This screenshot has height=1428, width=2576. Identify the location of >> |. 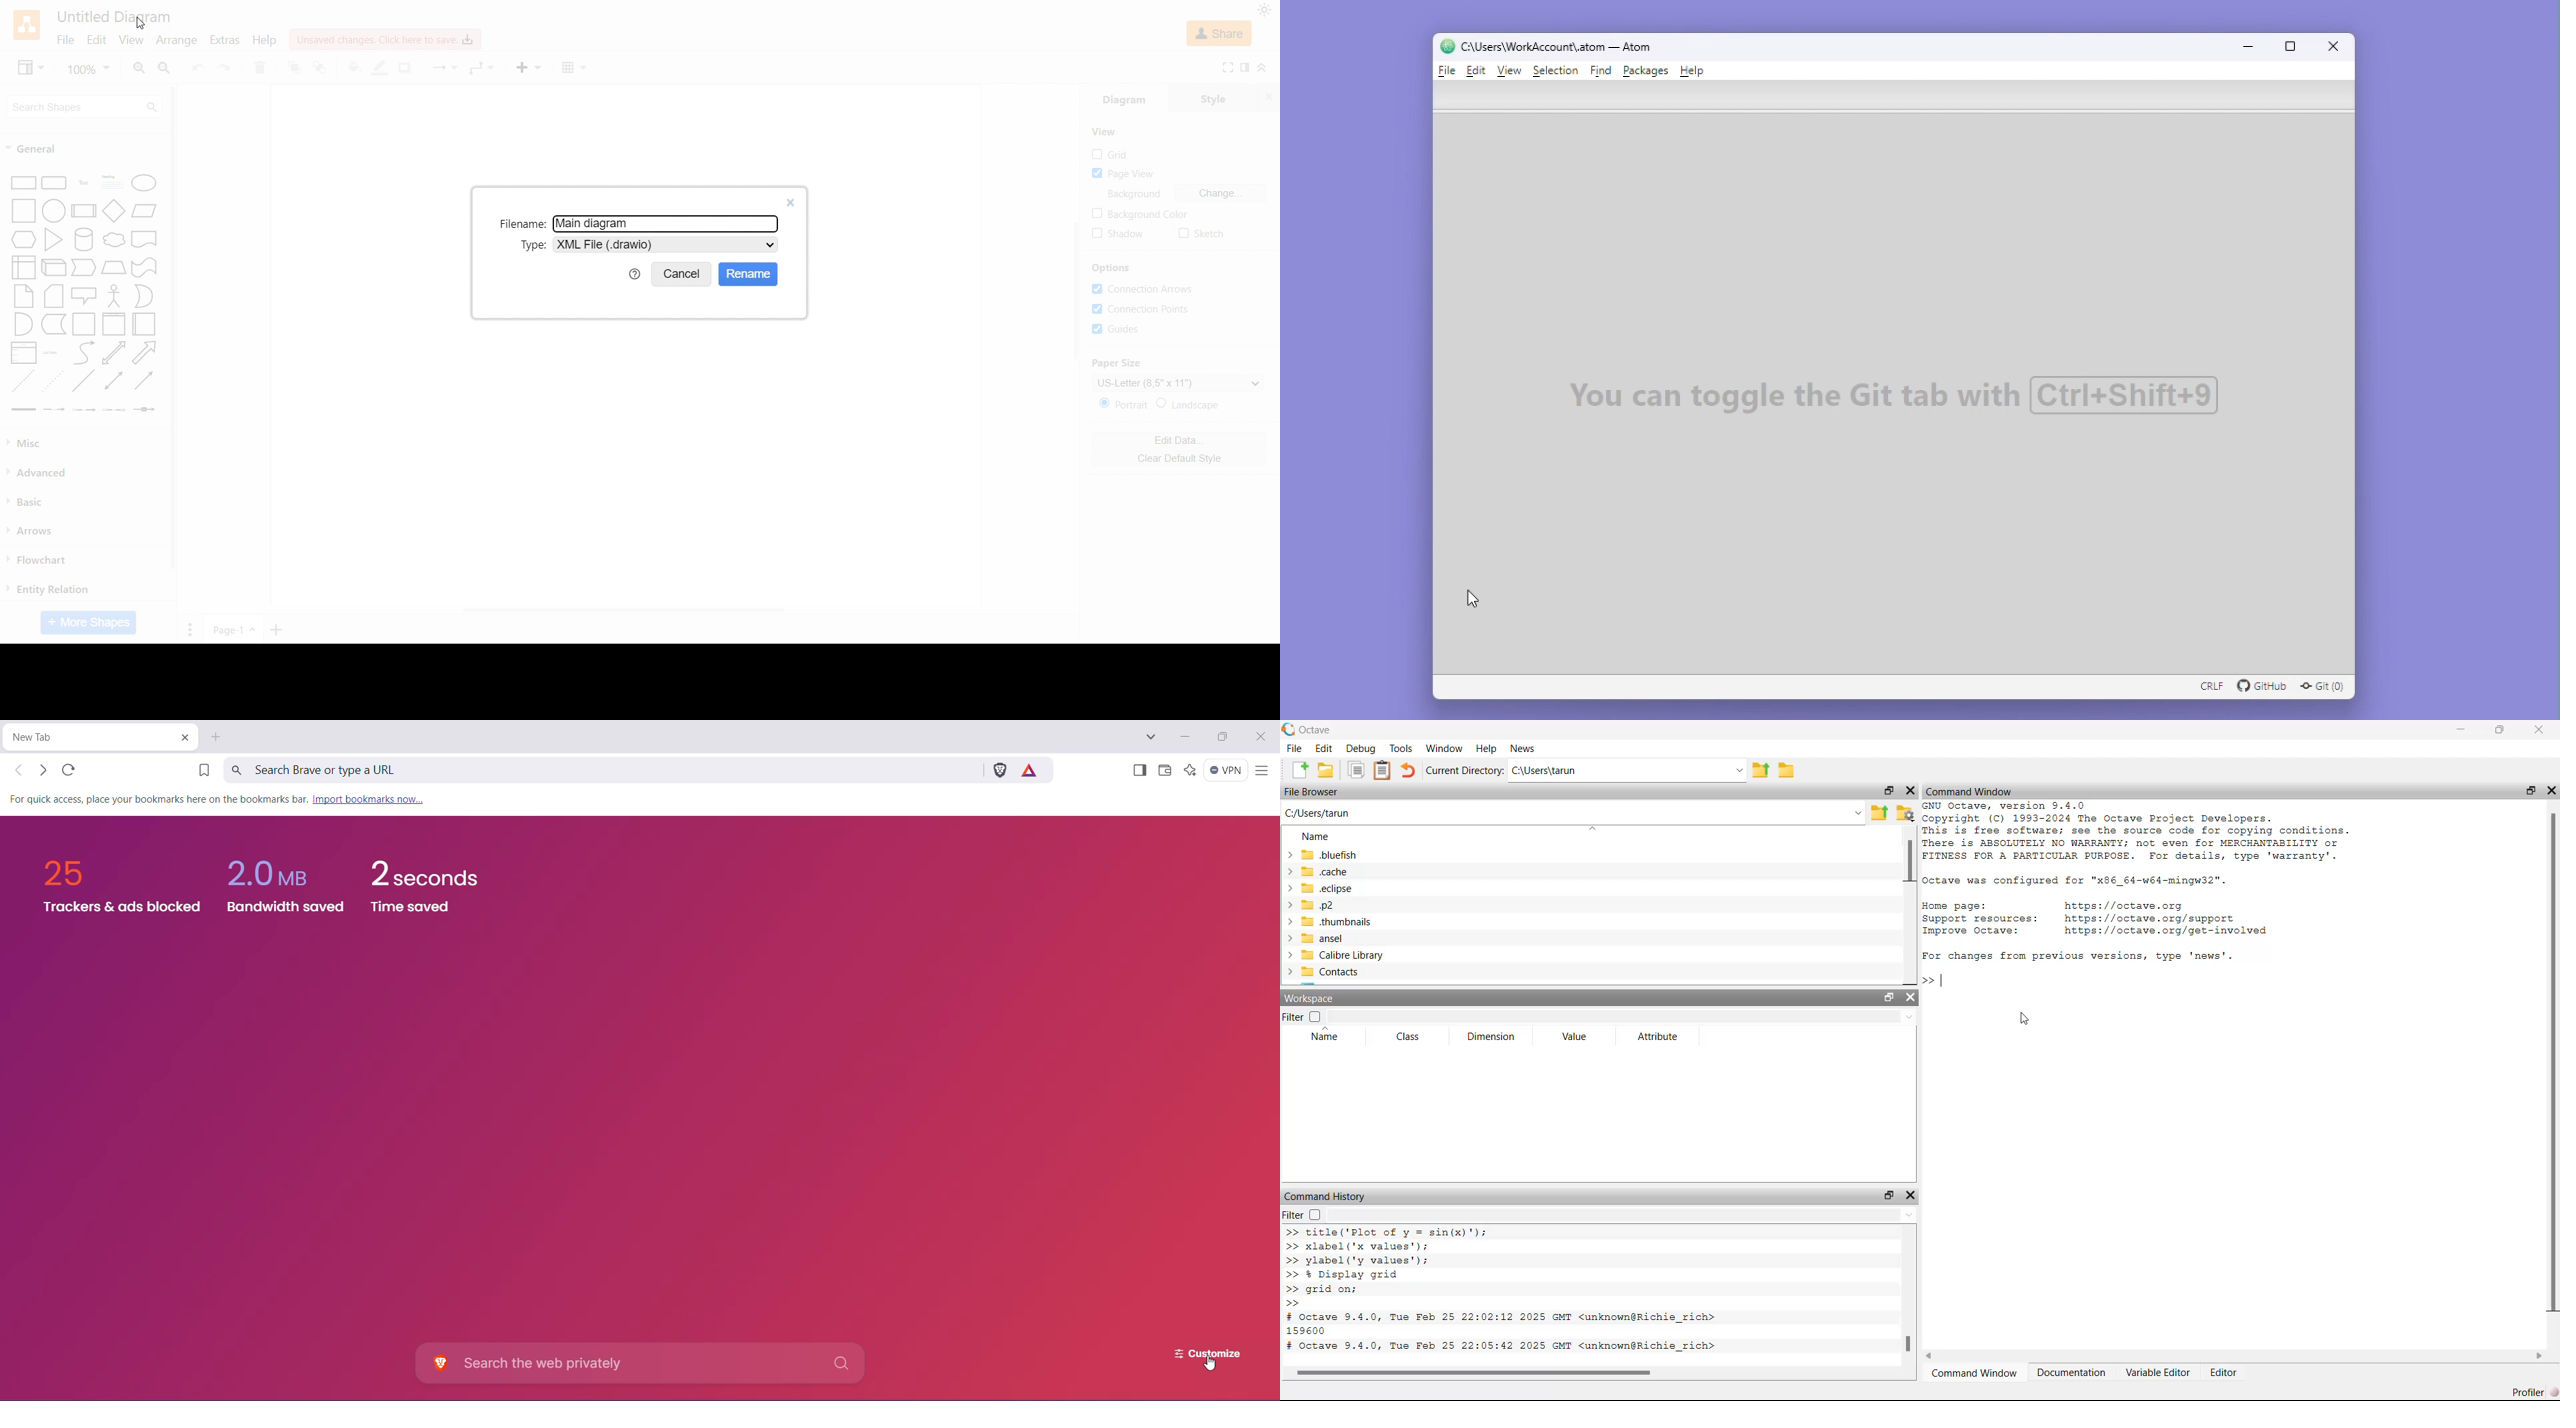
(1935, 980).